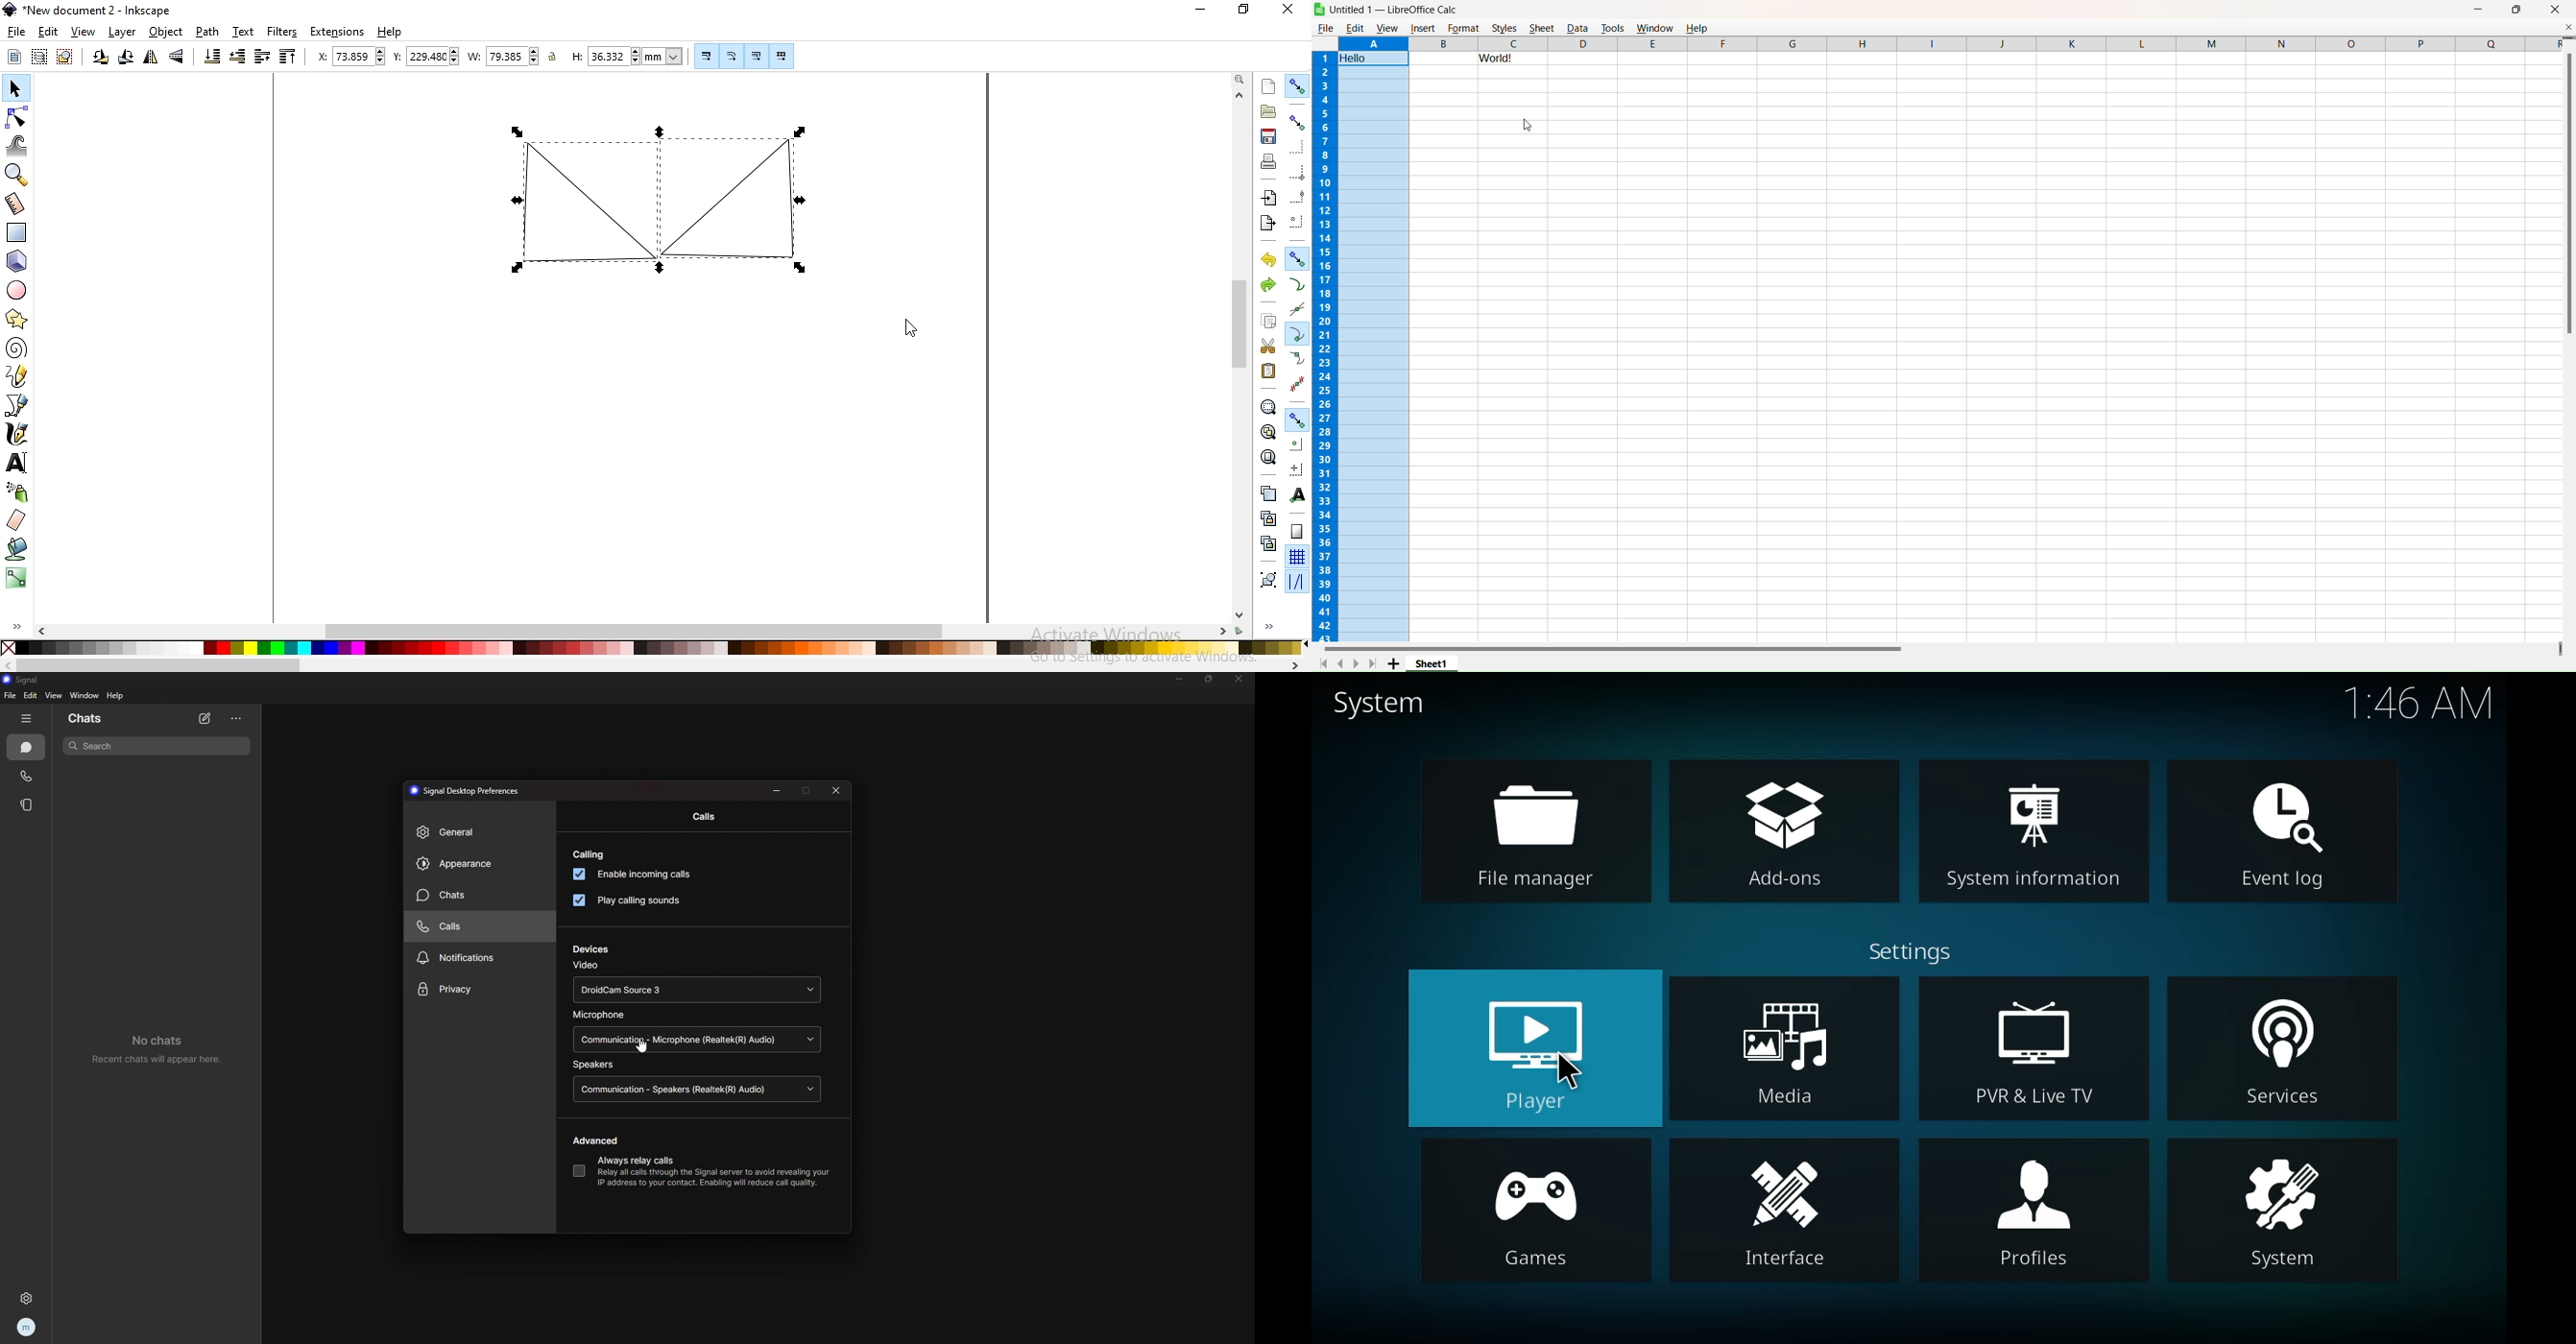 This screenshot has height=1344, width=2576. Describe the element at coordinates (1443, 43) in the screenshot. I see `column added` at that location.